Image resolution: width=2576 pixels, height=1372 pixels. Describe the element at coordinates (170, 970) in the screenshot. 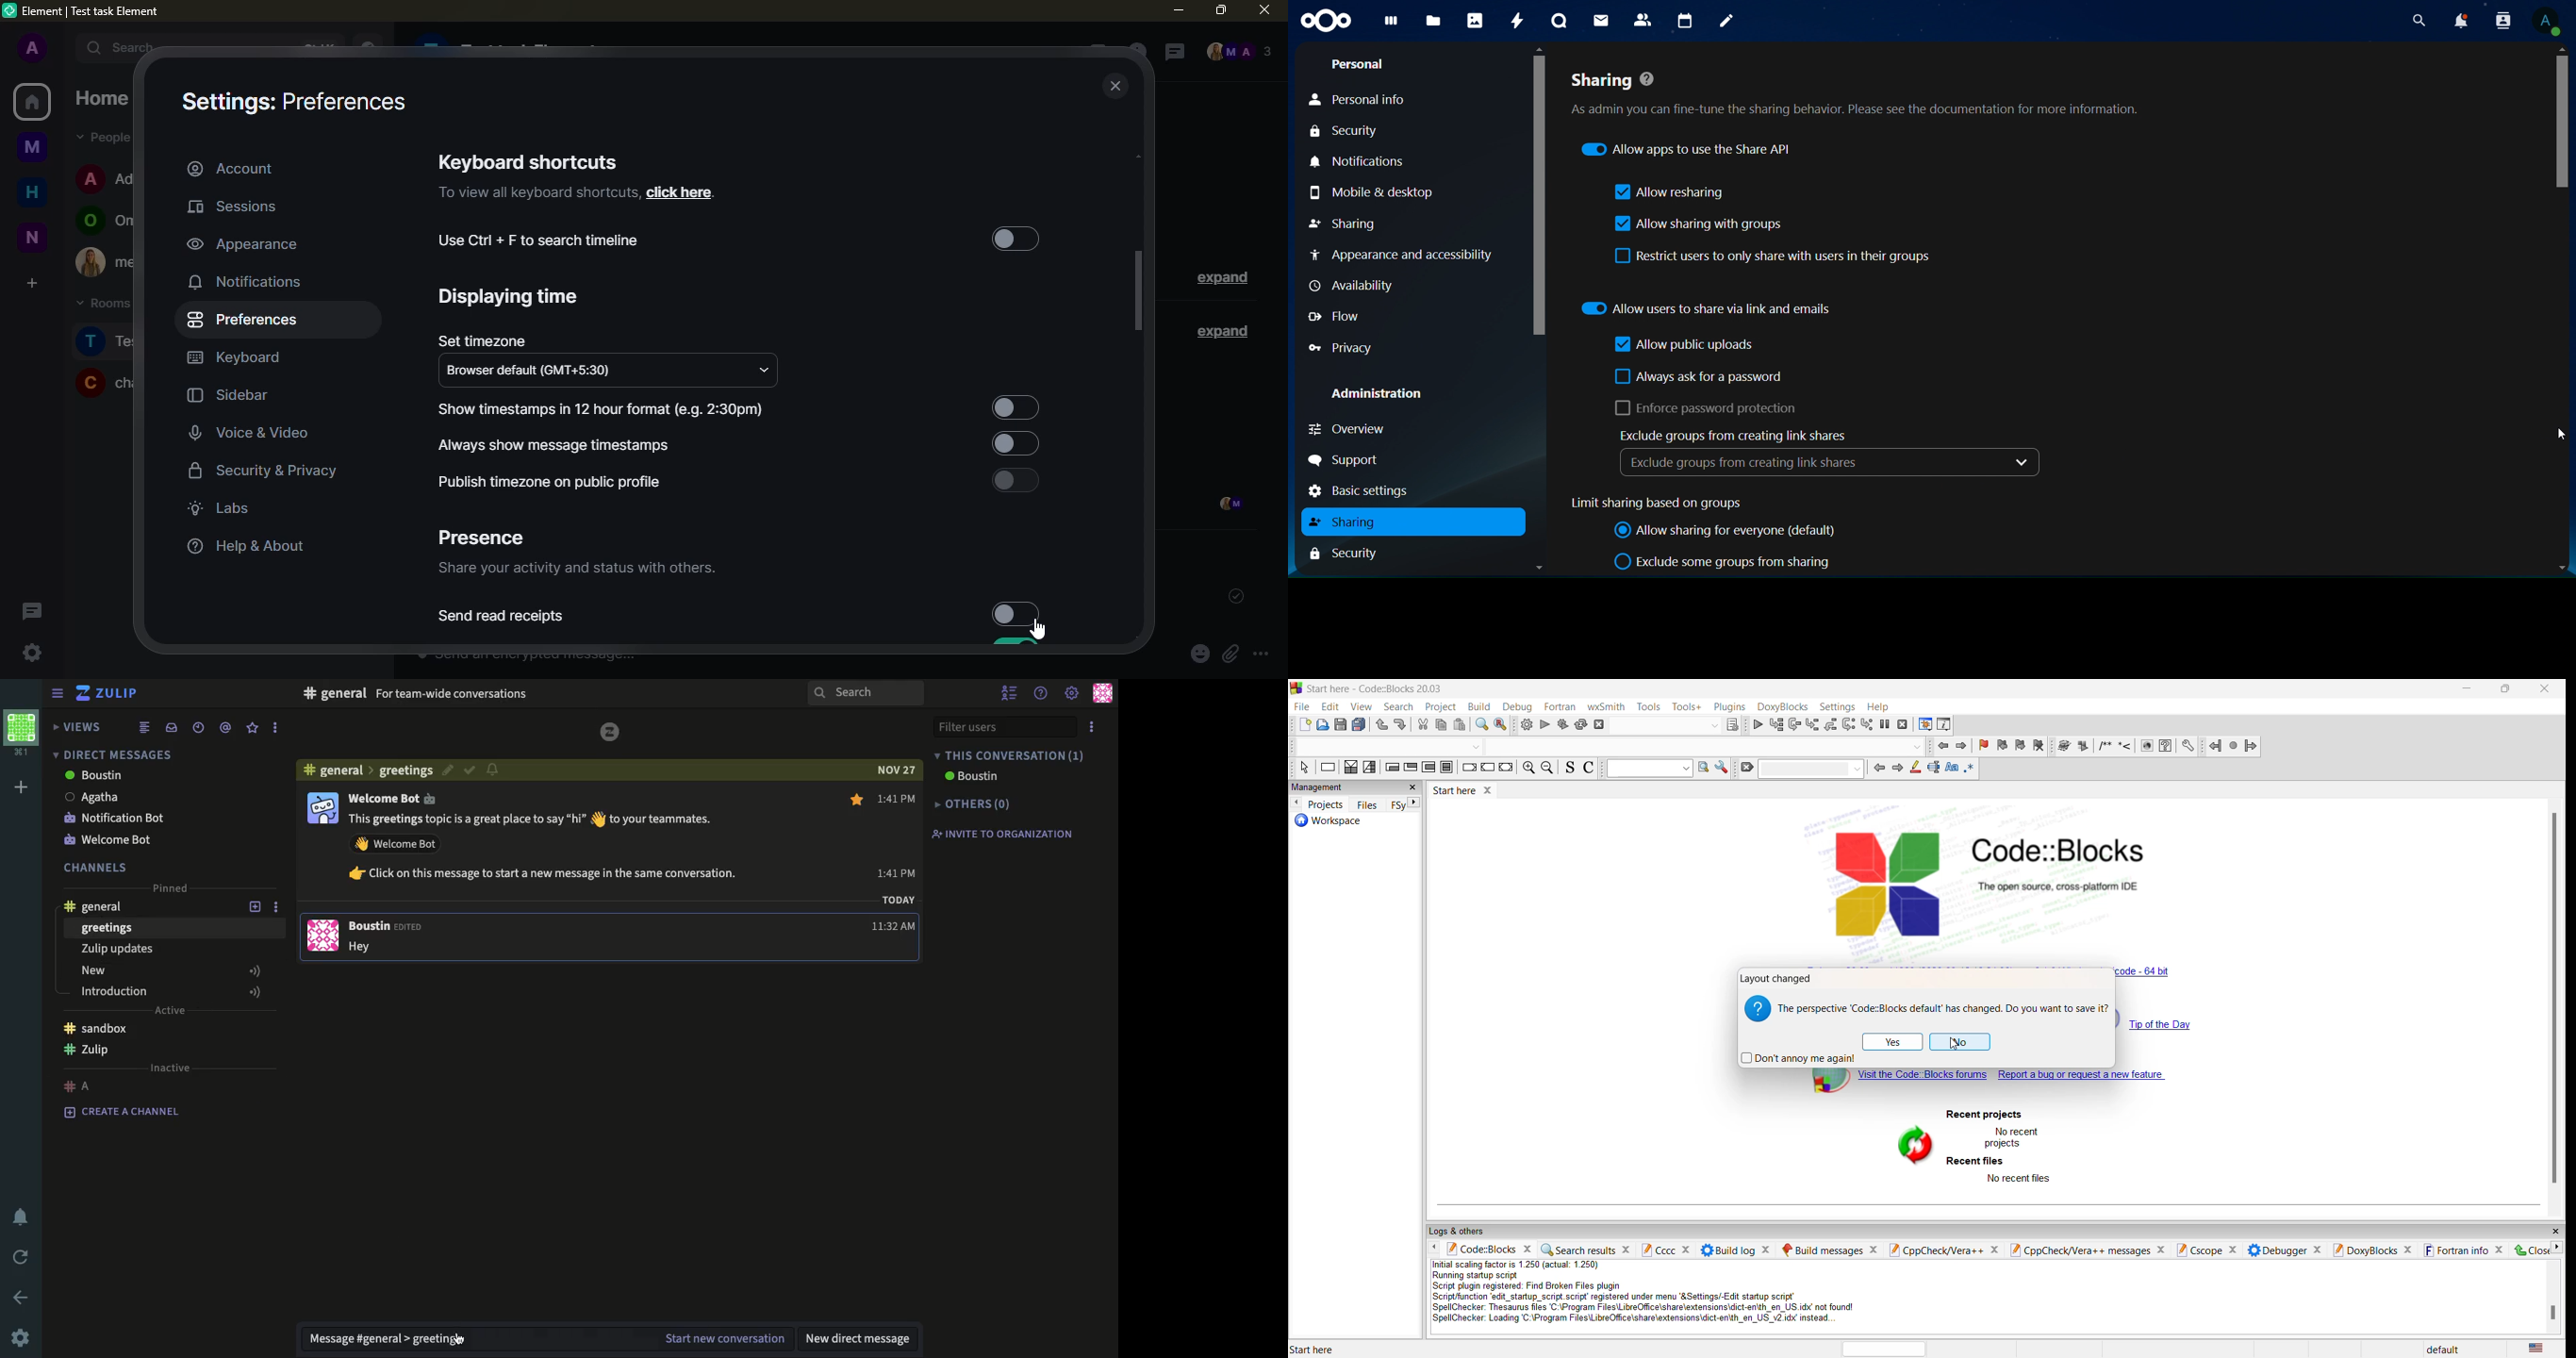

I see `new` at that location.